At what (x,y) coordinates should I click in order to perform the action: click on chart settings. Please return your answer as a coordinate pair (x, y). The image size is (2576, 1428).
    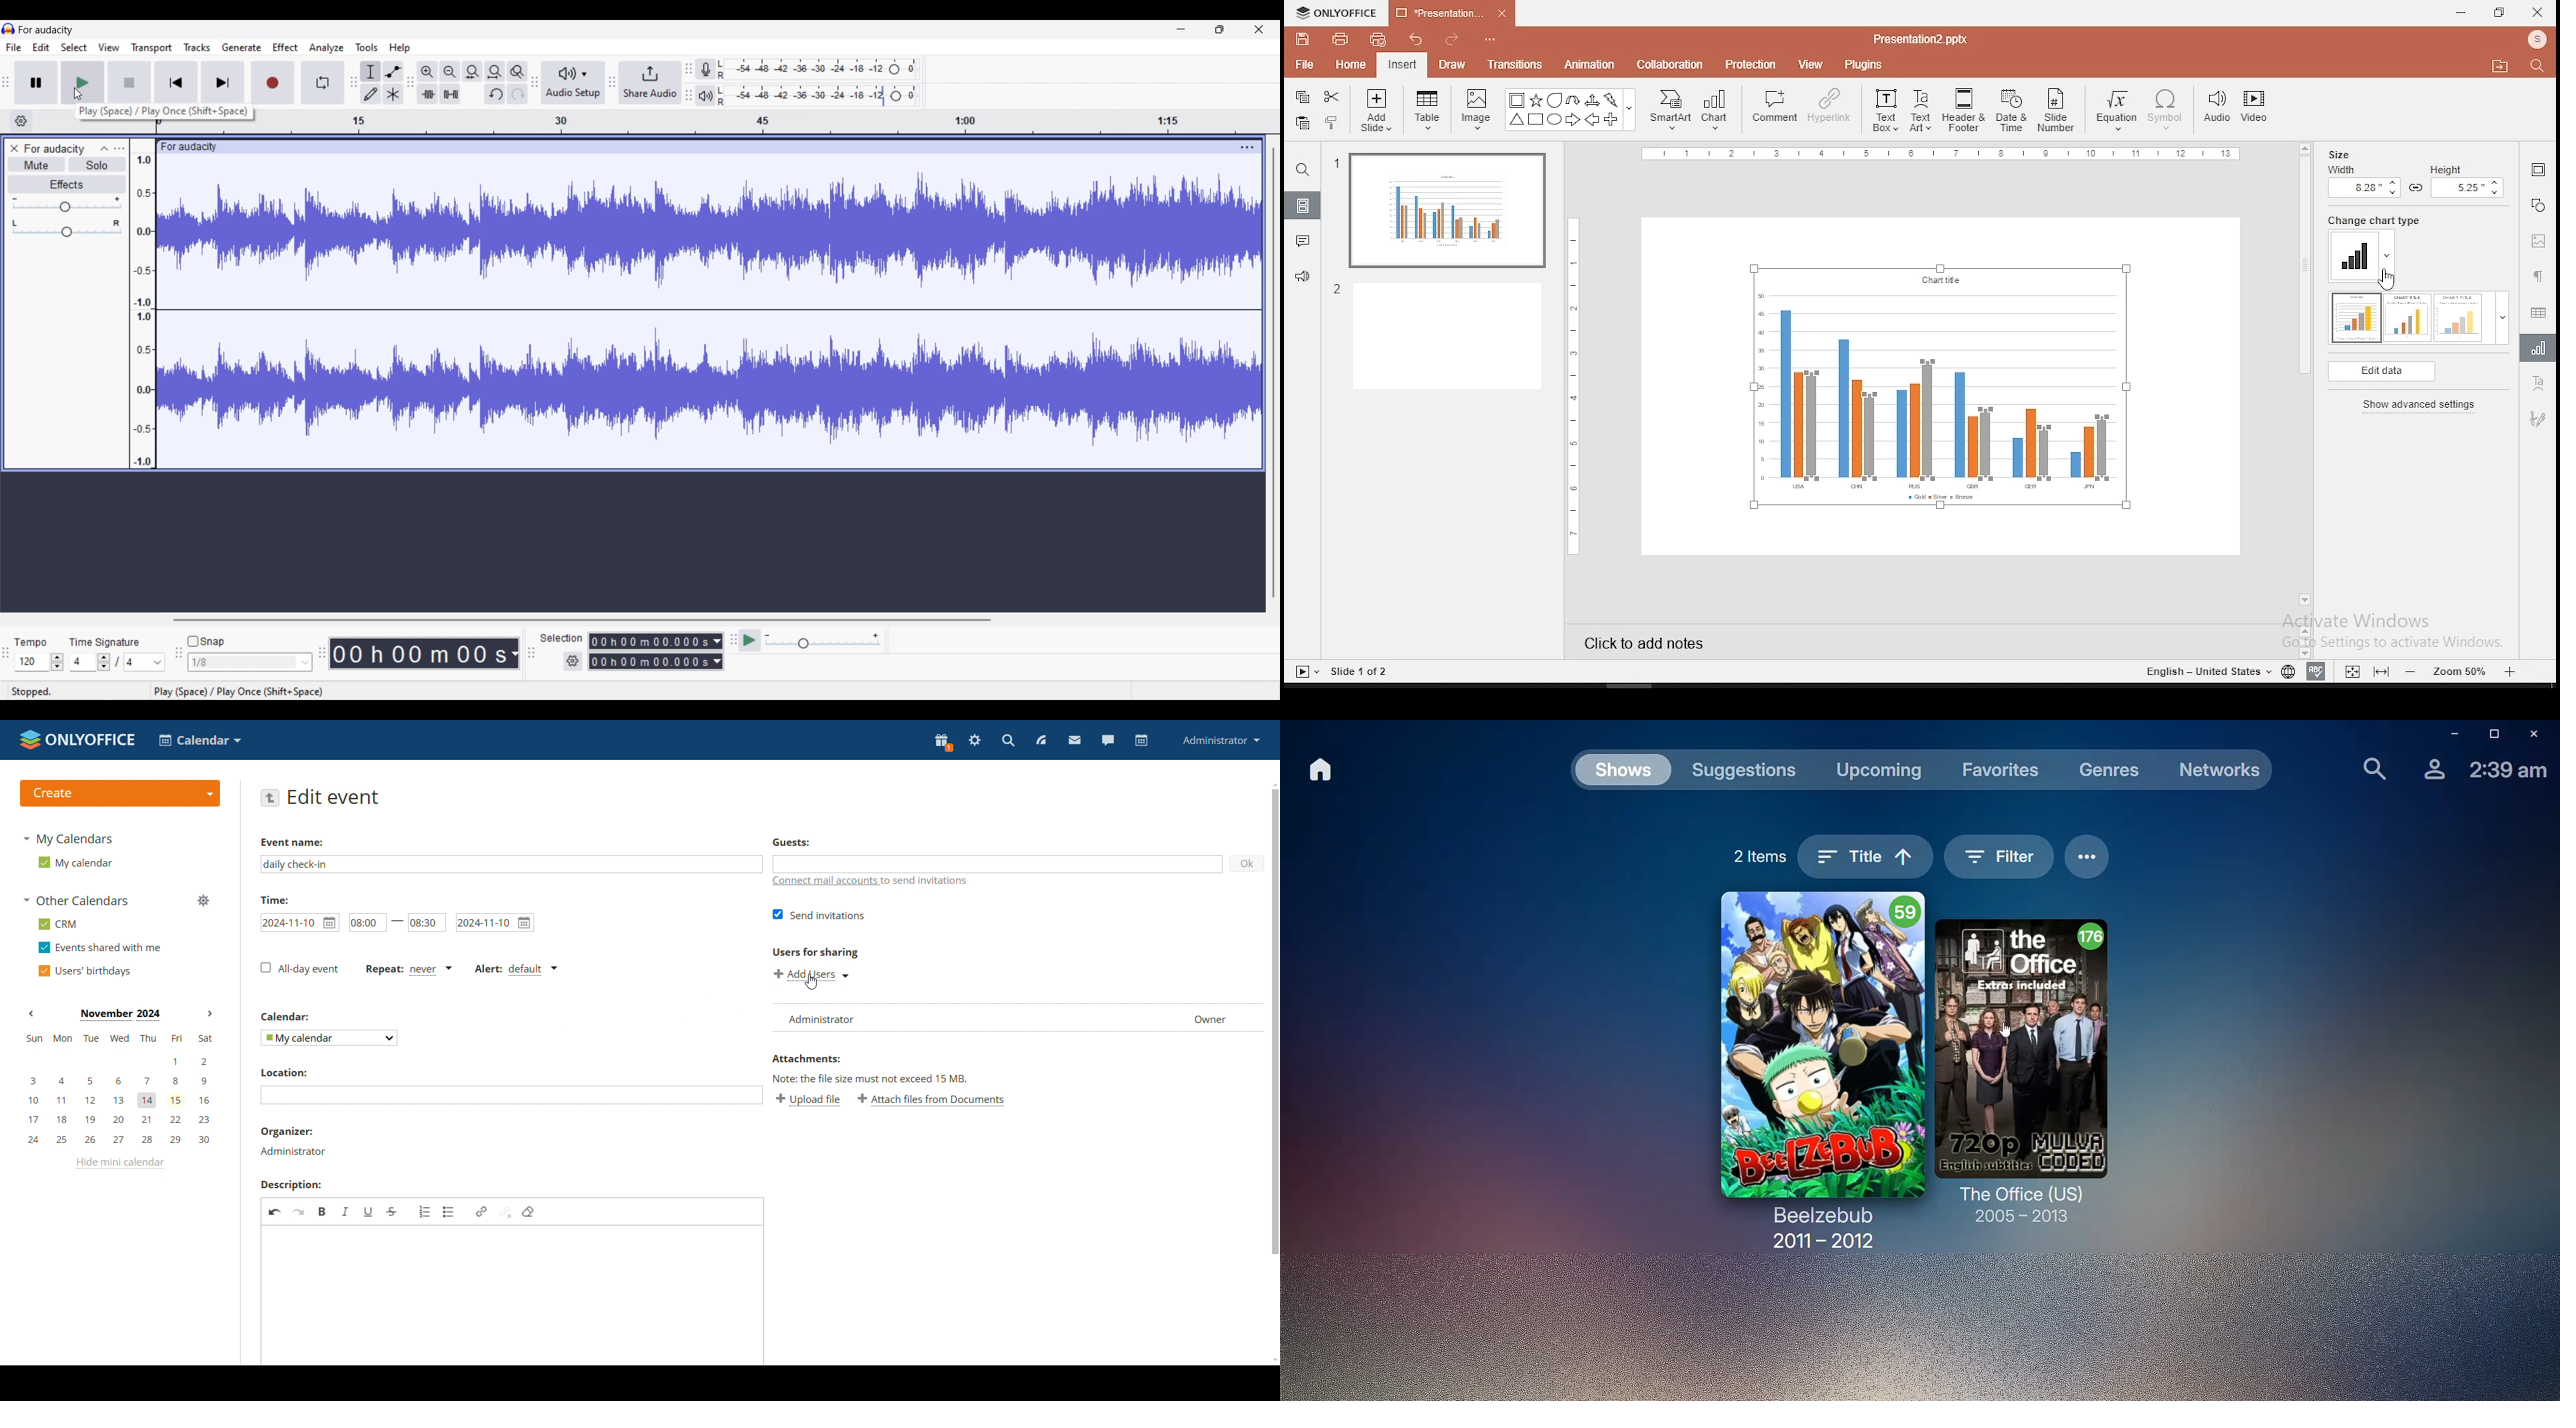
    Looking at the image, I should click on (2538, 348).